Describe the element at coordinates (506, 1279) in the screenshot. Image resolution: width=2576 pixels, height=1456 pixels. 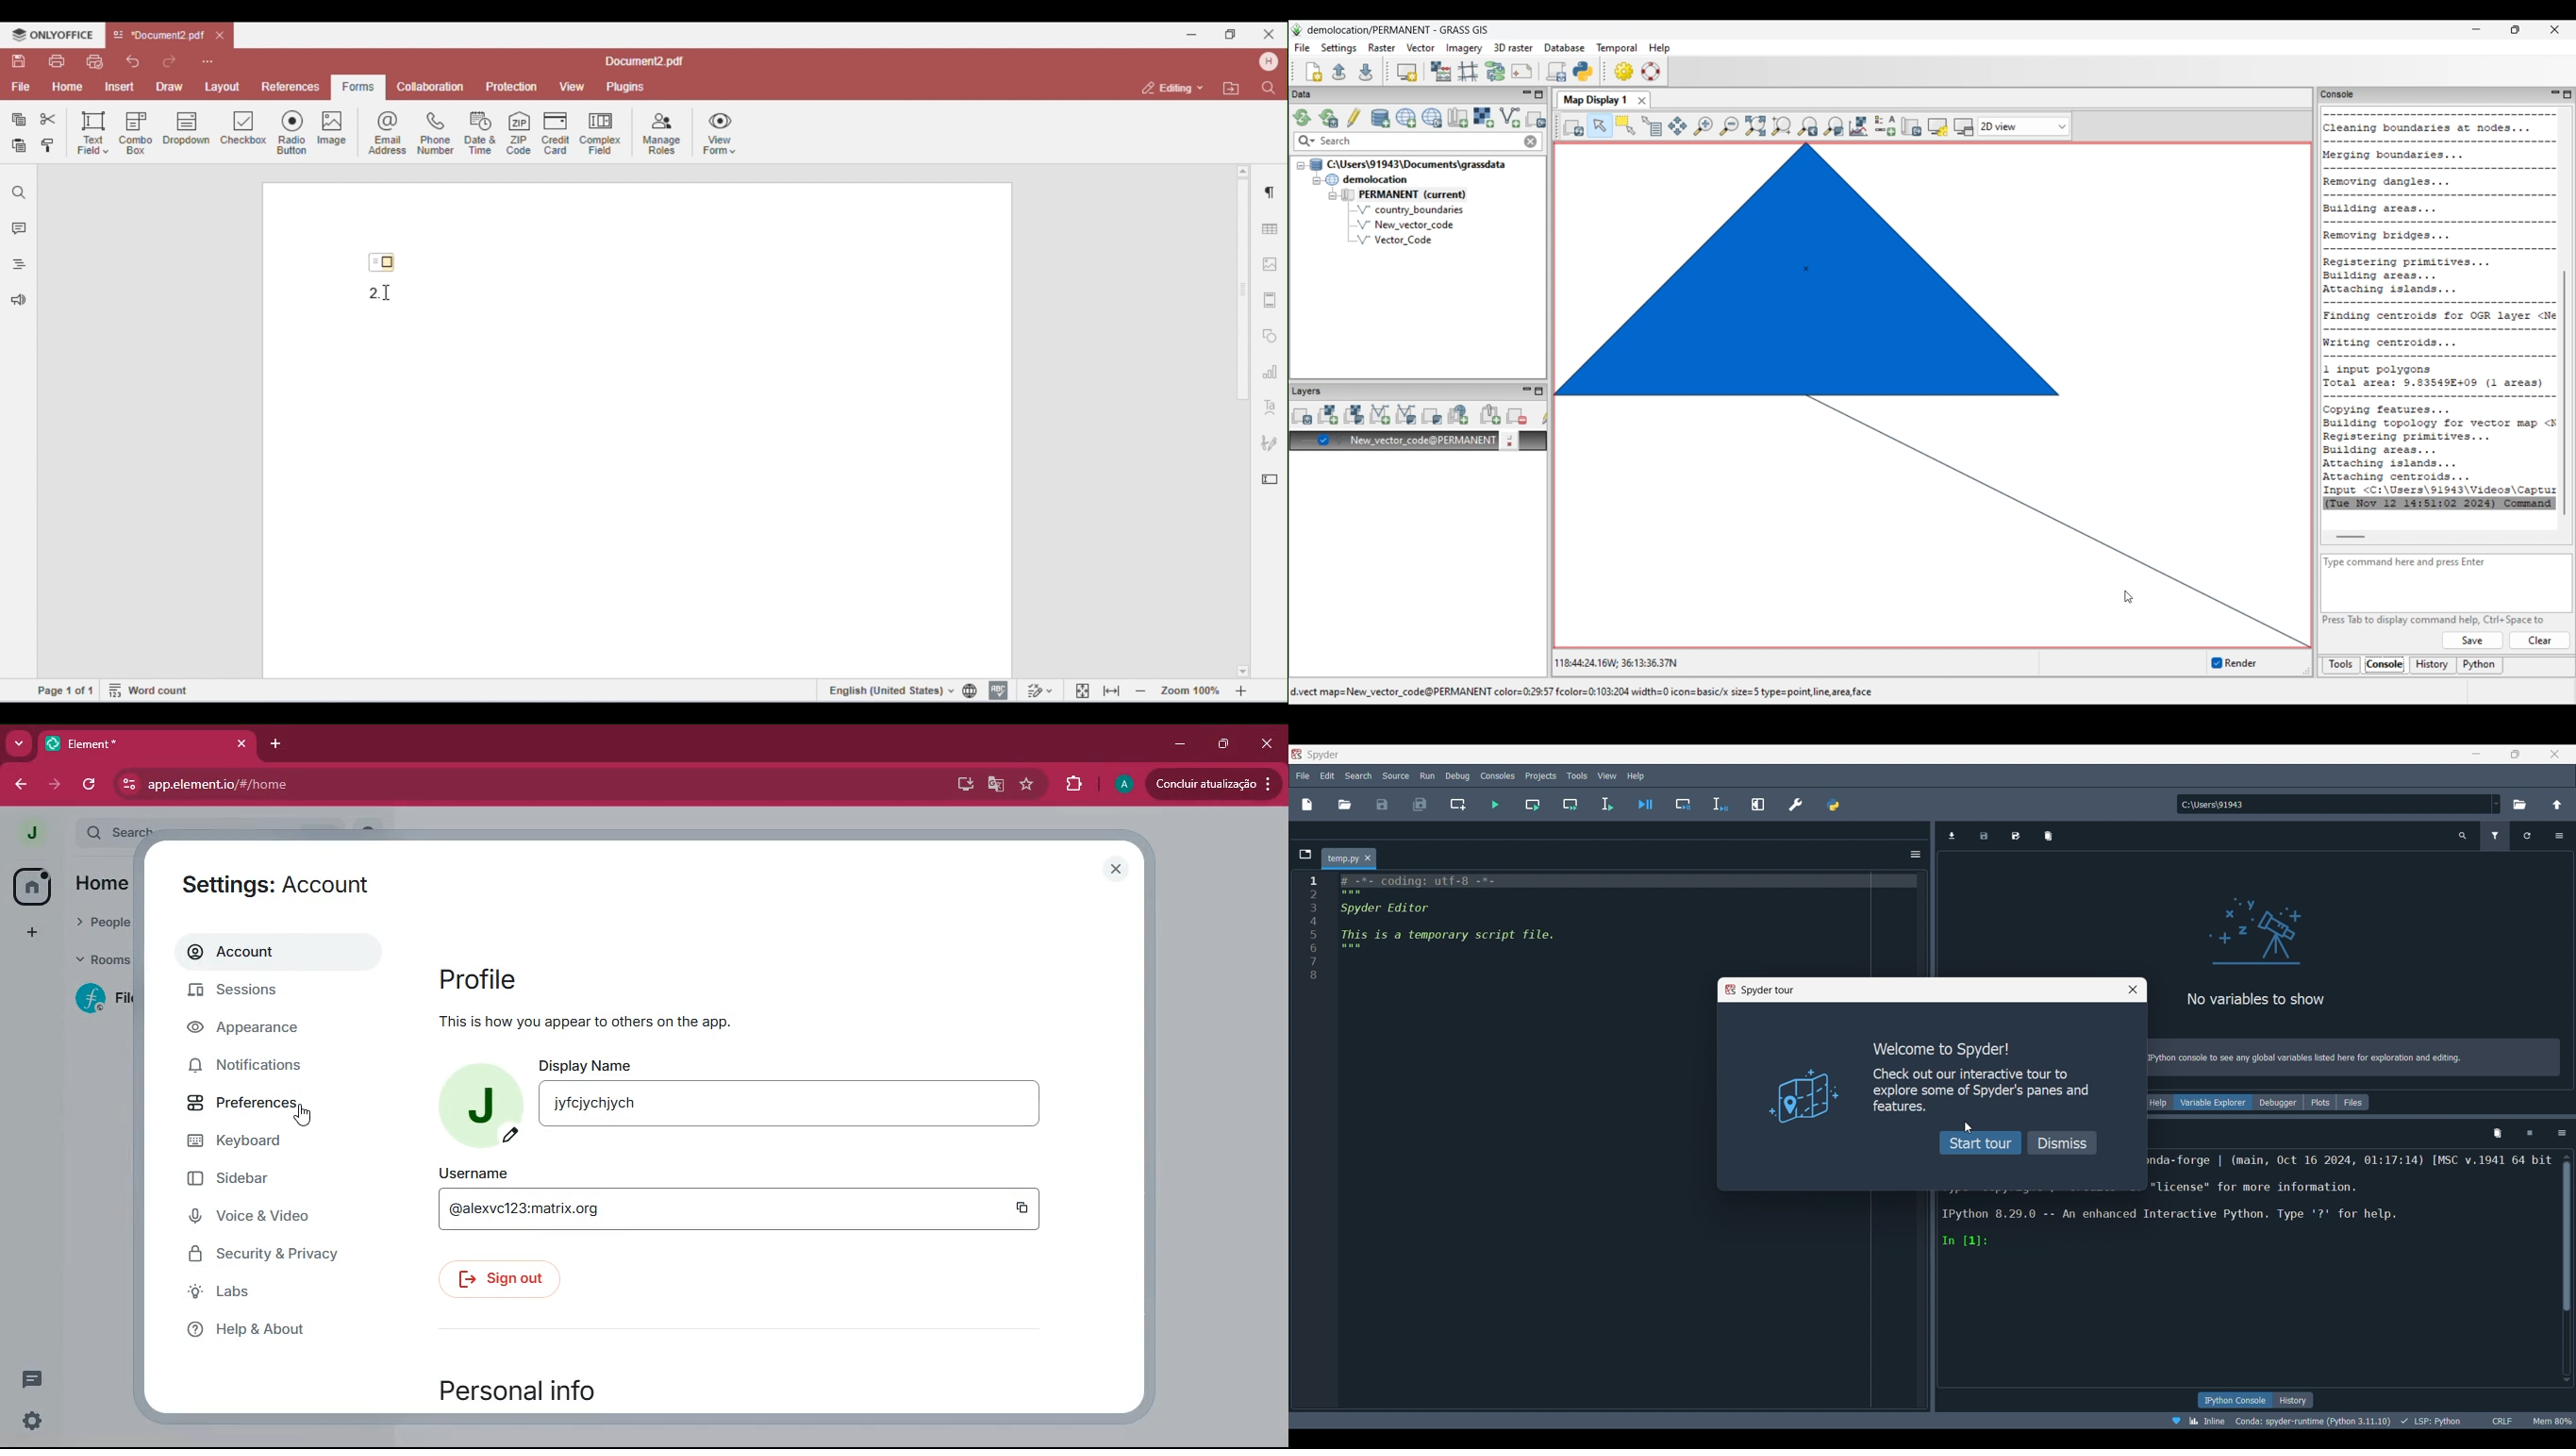
I see `sign out` at that location.